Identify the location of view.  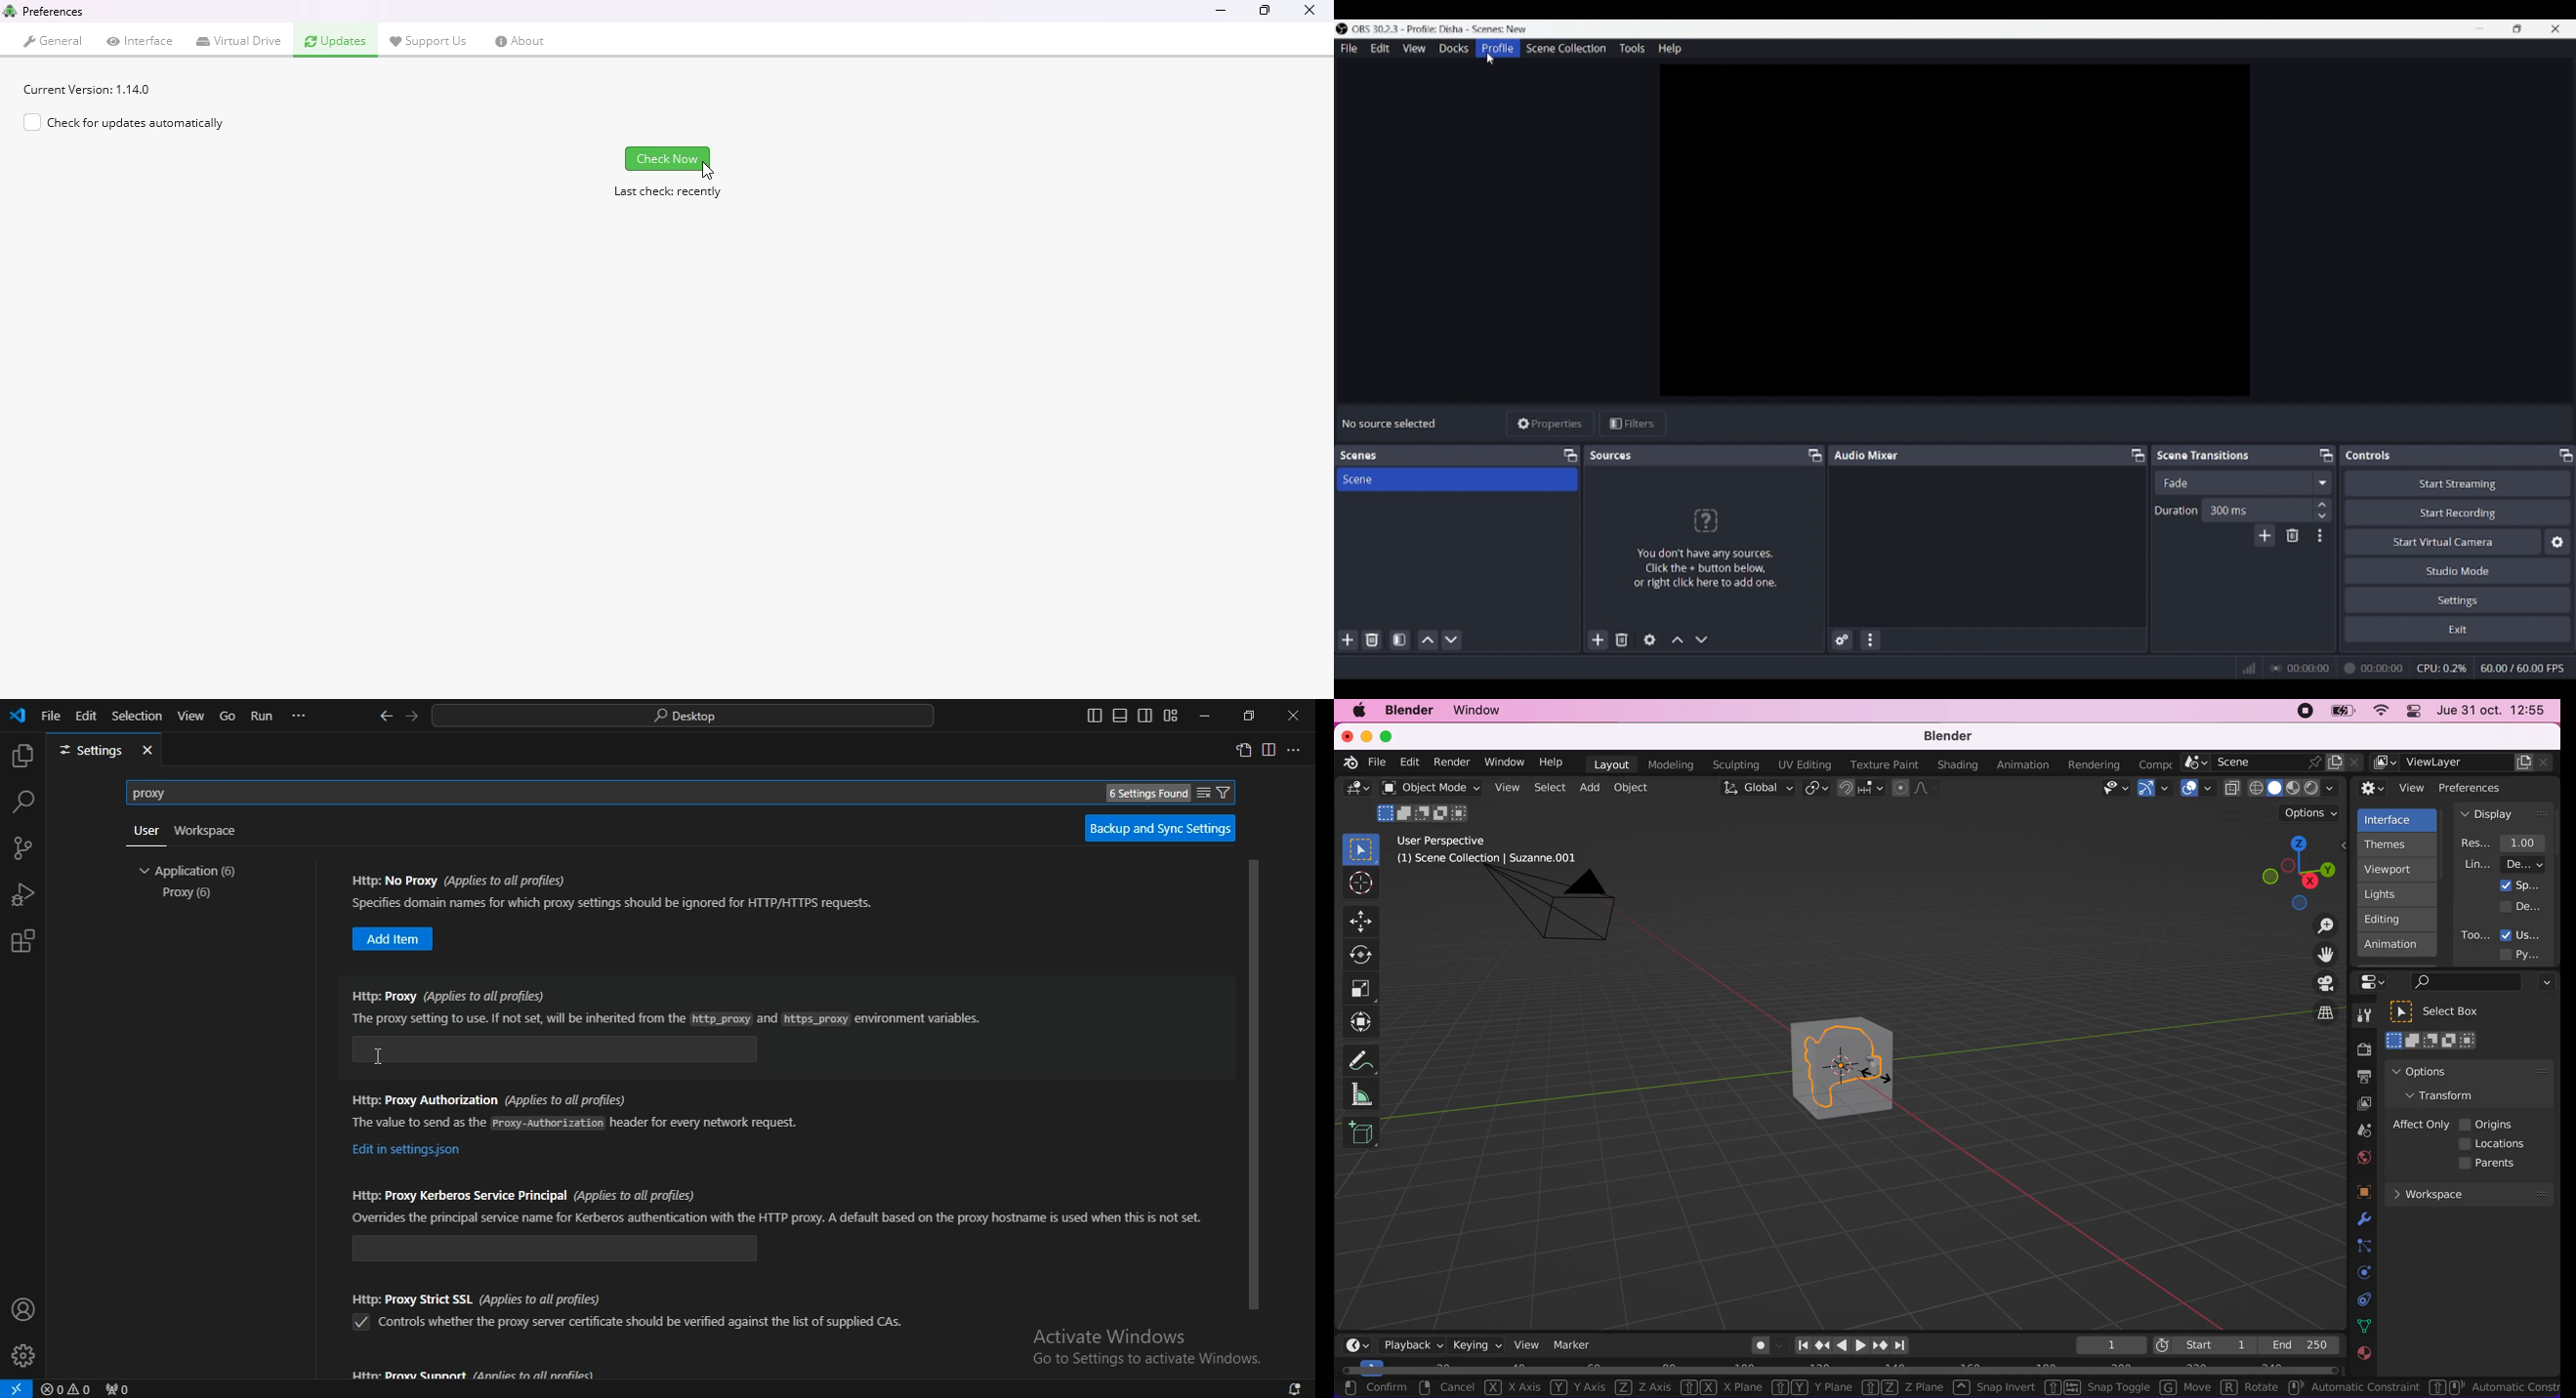
(1505, 788).